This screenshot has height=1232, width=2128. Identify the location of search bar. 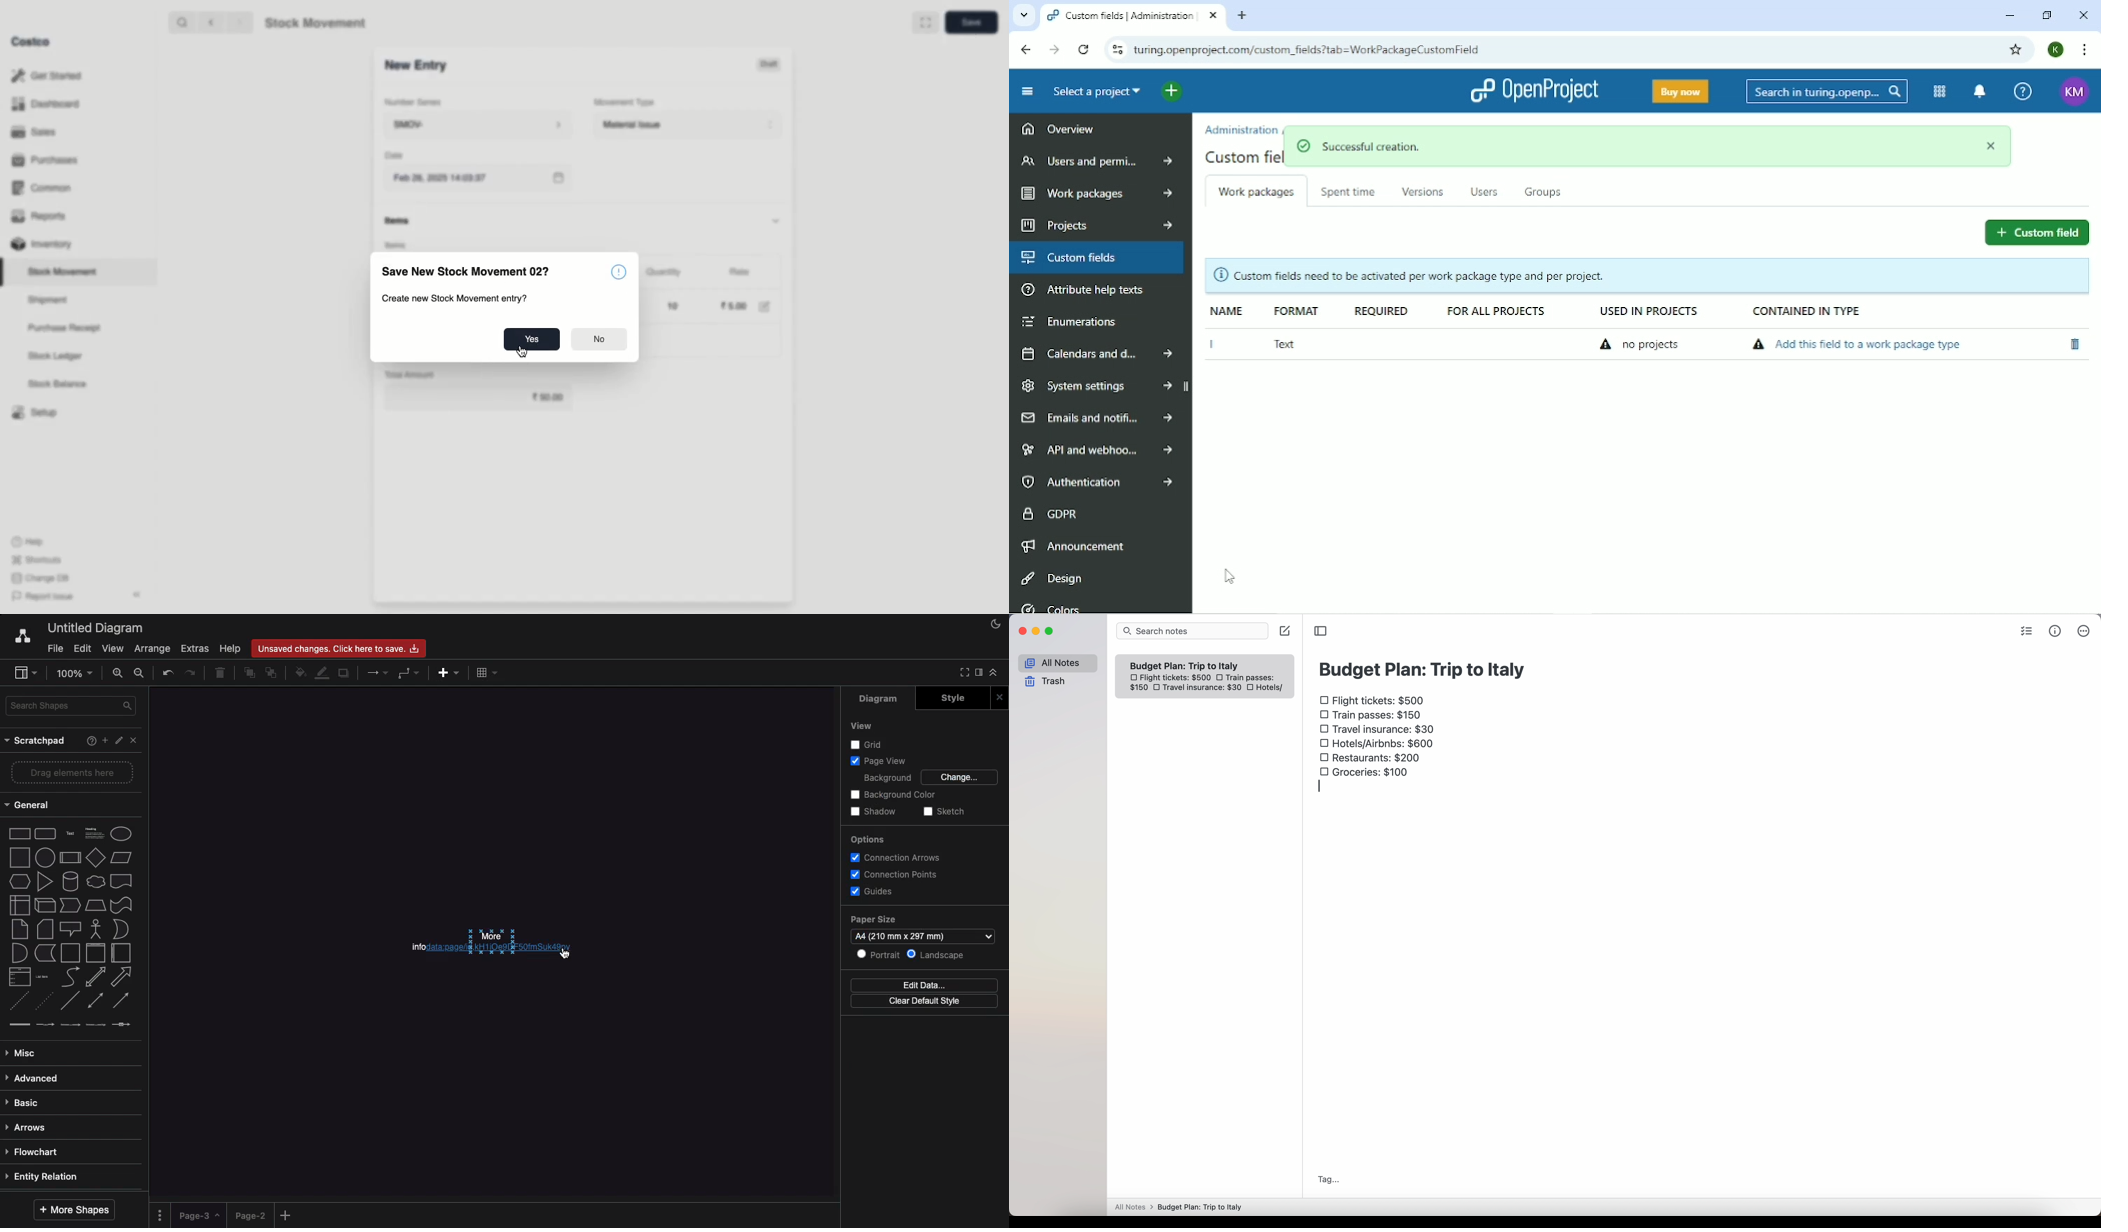
(1192, 631).